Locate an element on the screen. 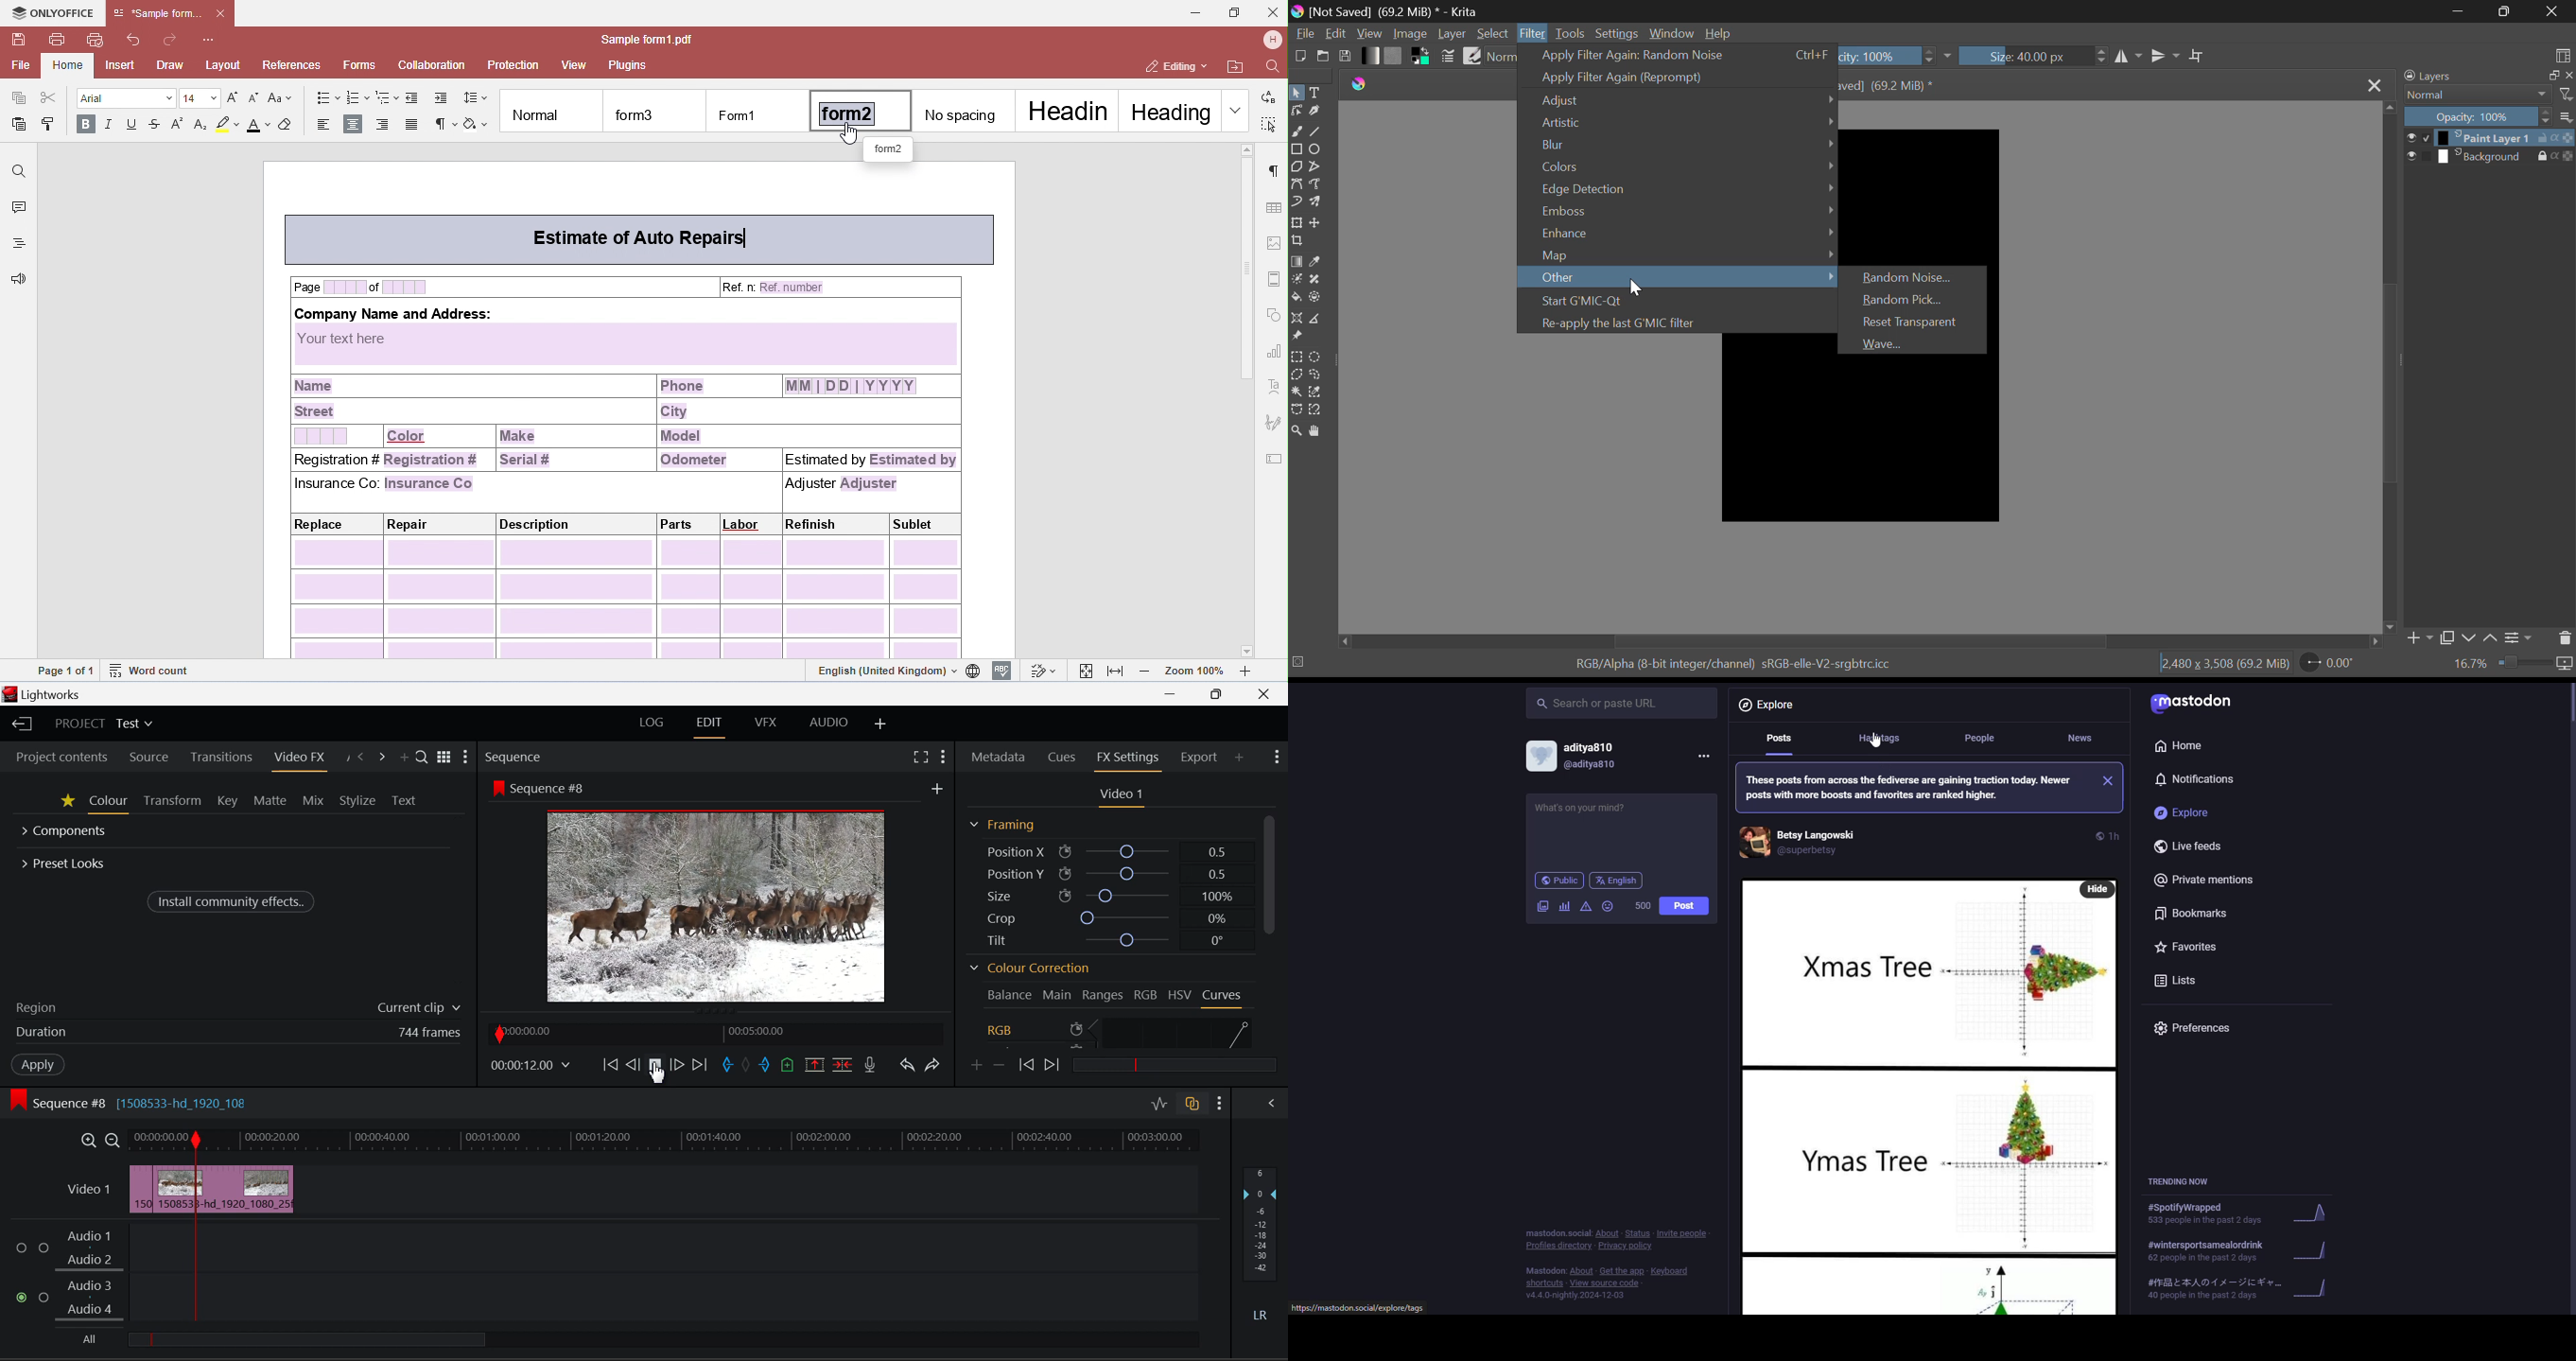 The height and width of the screenshot is (1372, 2576). Show Settings is located at coordinates (467, 757).